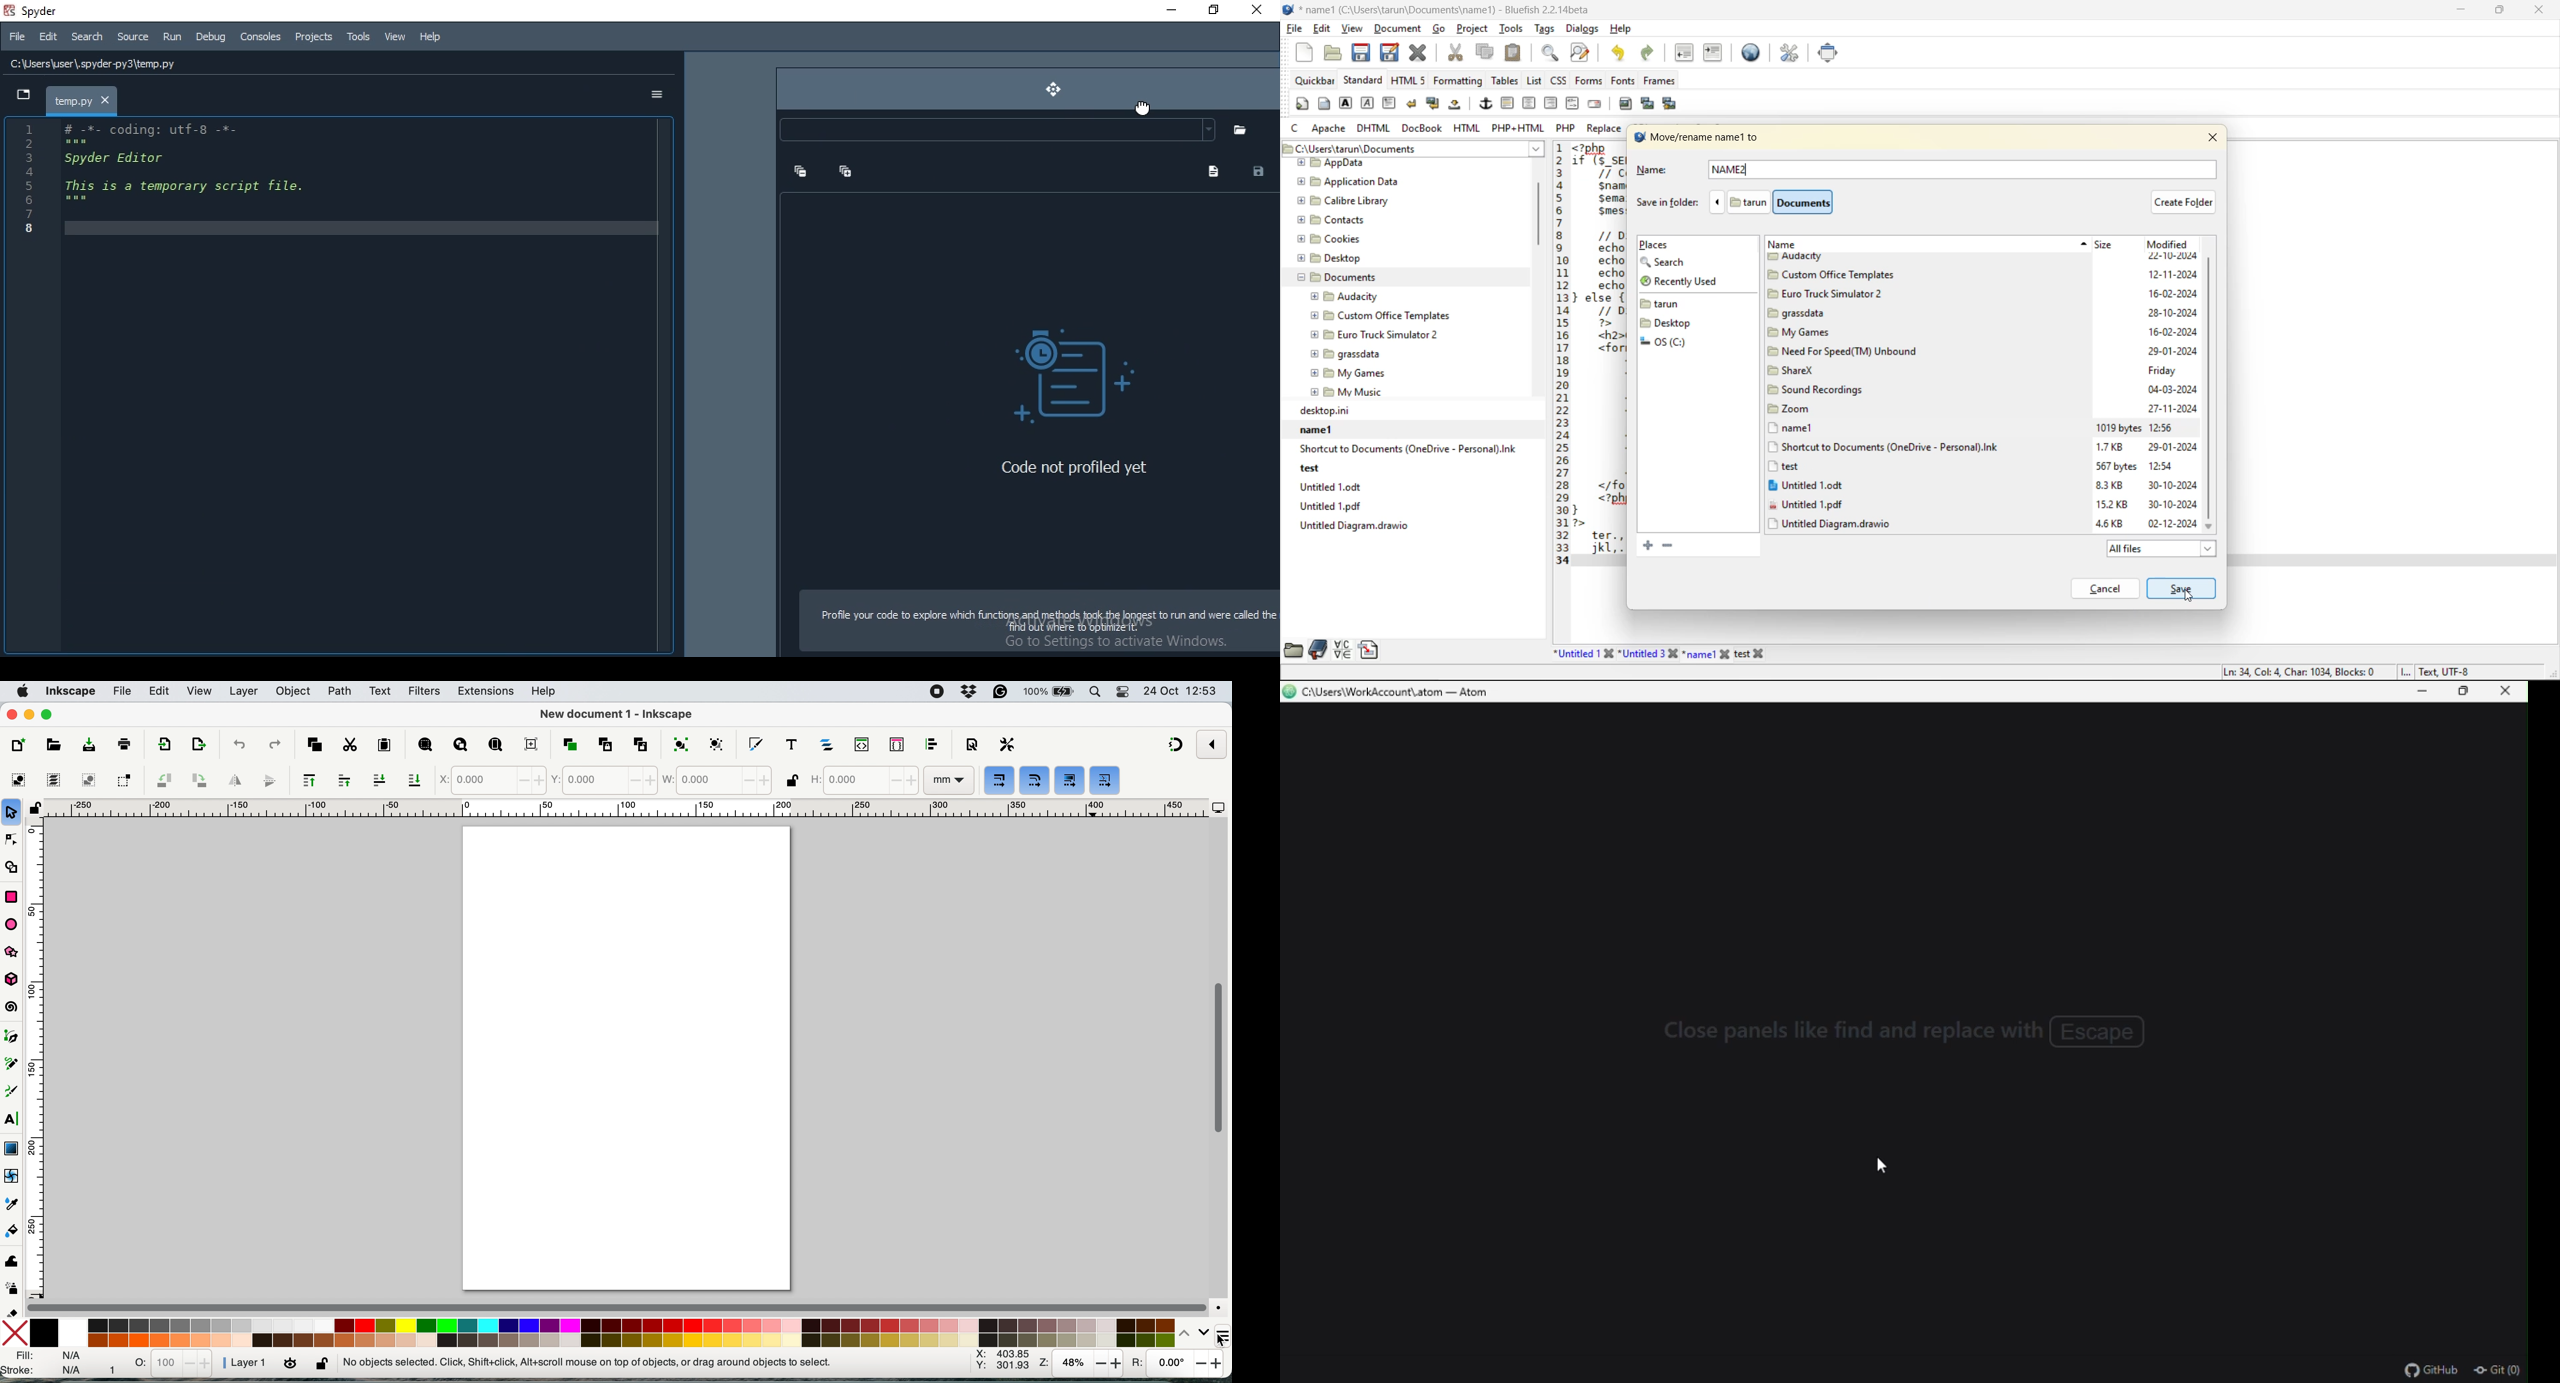 The image size is (2576, 1400). Describe the element at coordinates (1364, 82) in the screenshot. I see `standard` at that location.